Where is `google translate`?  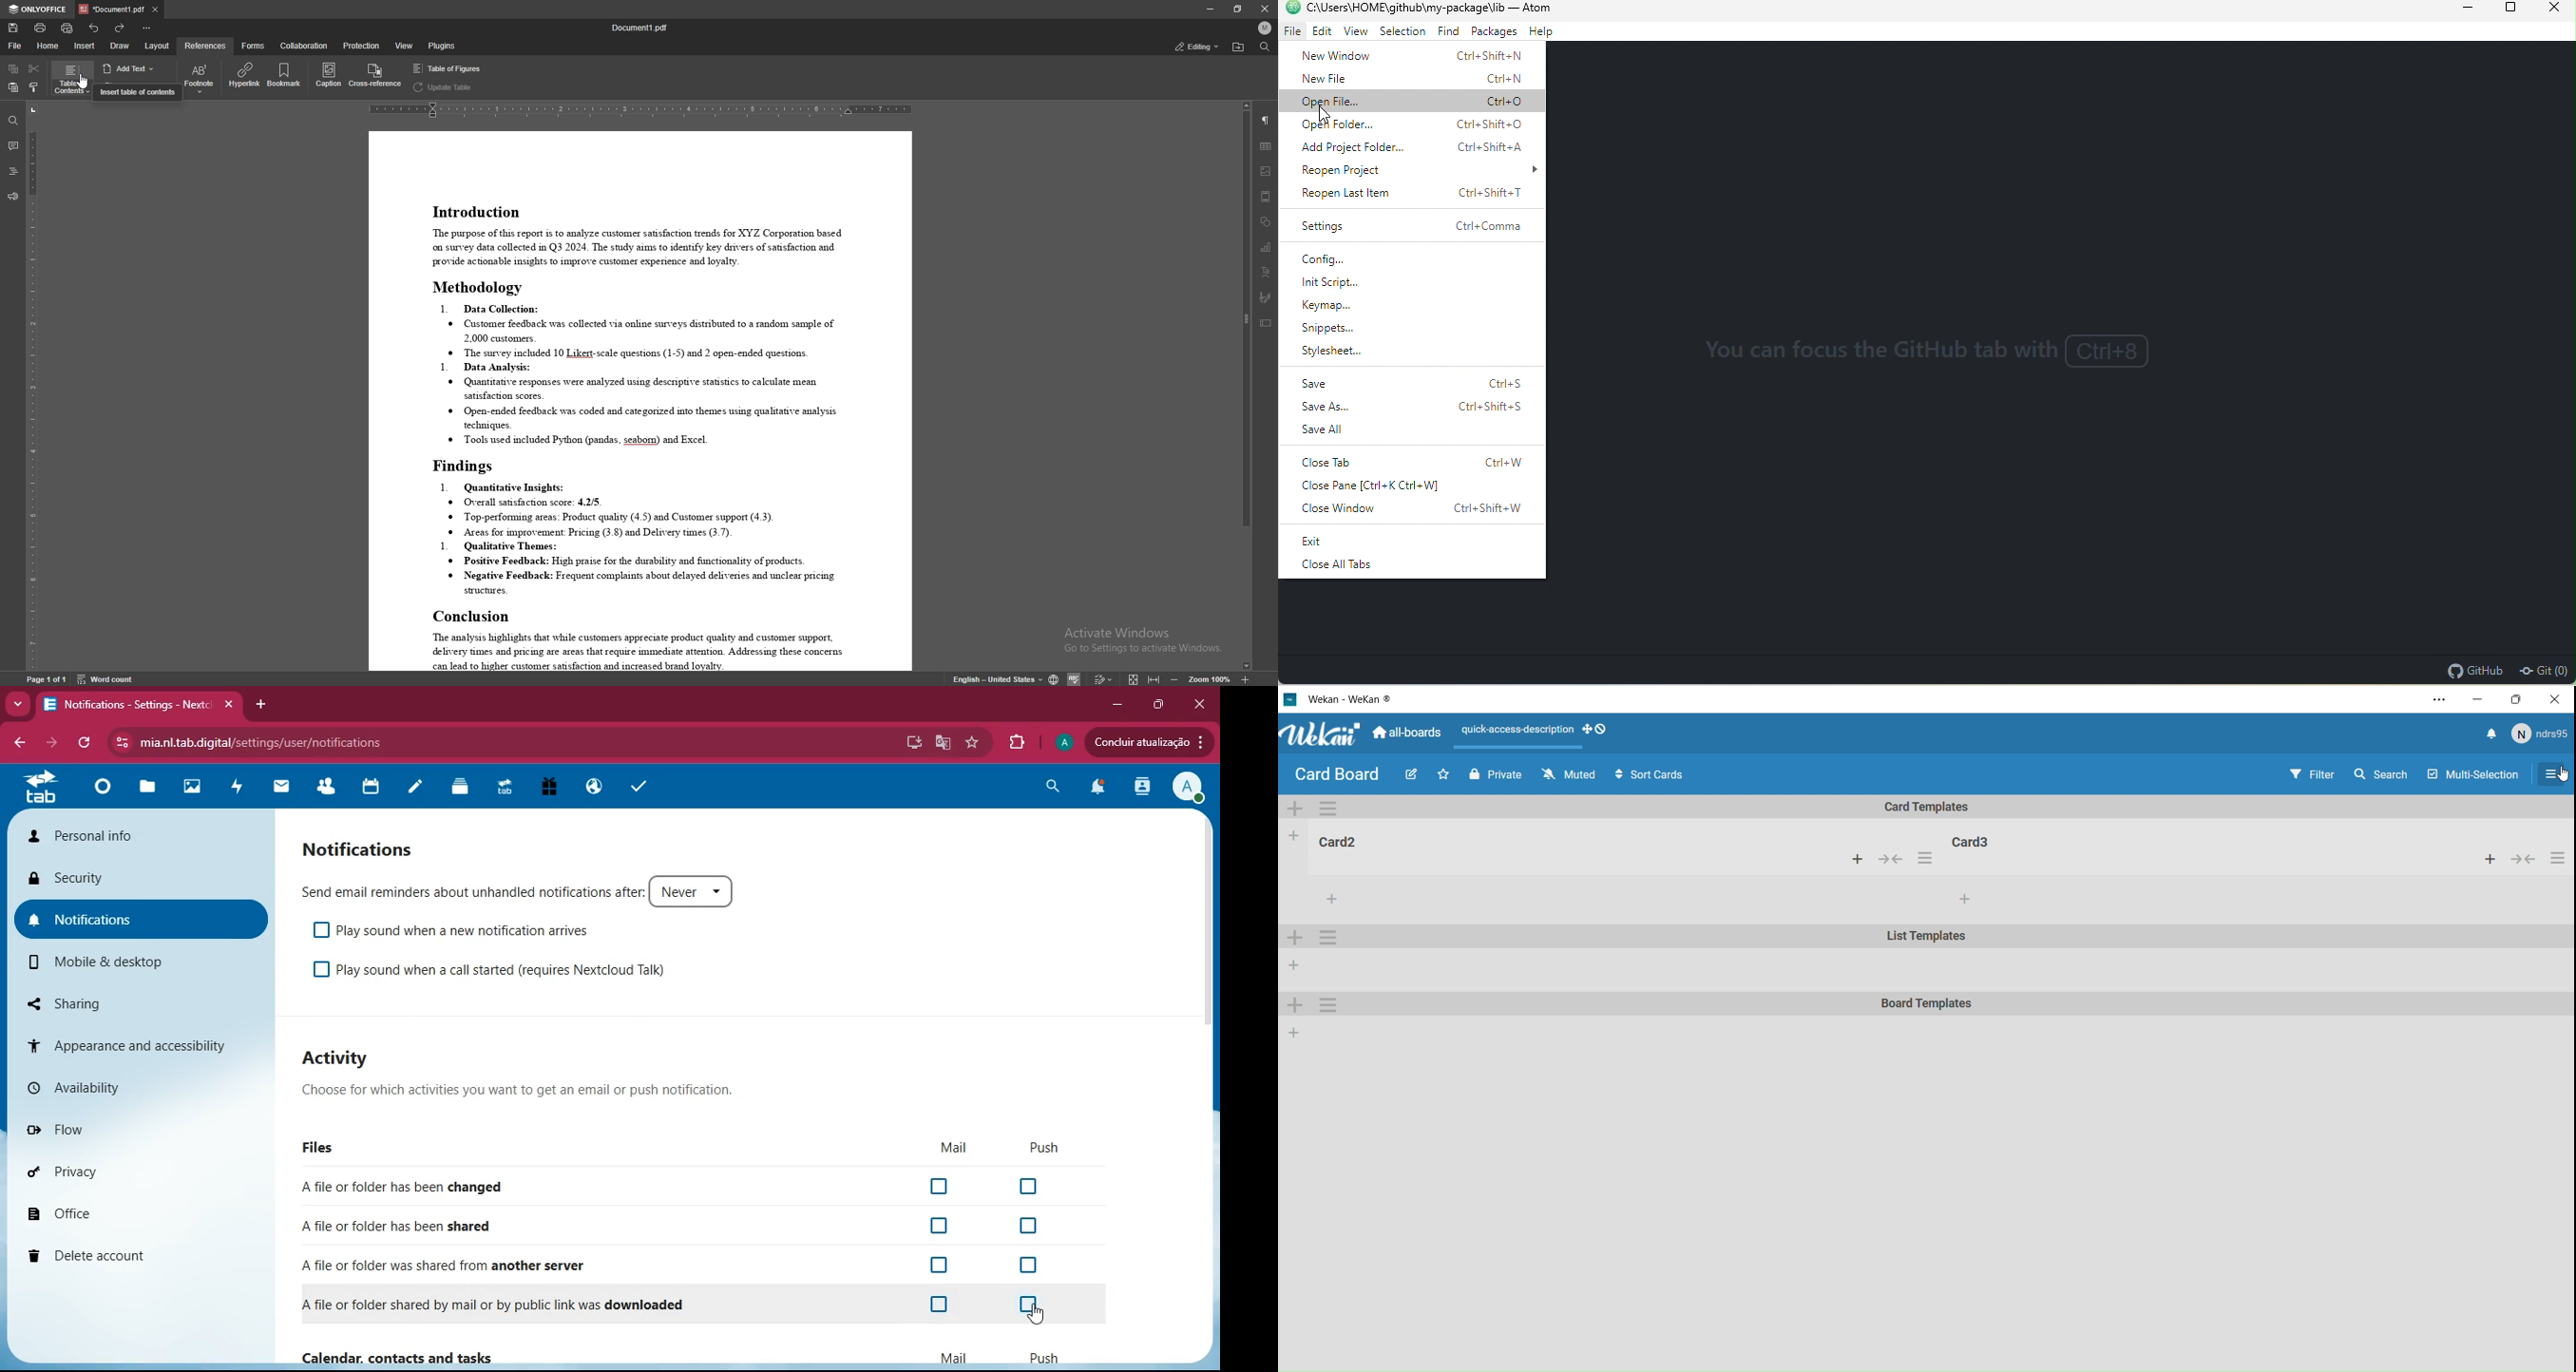
google translate is located at coordinates (942, 741).